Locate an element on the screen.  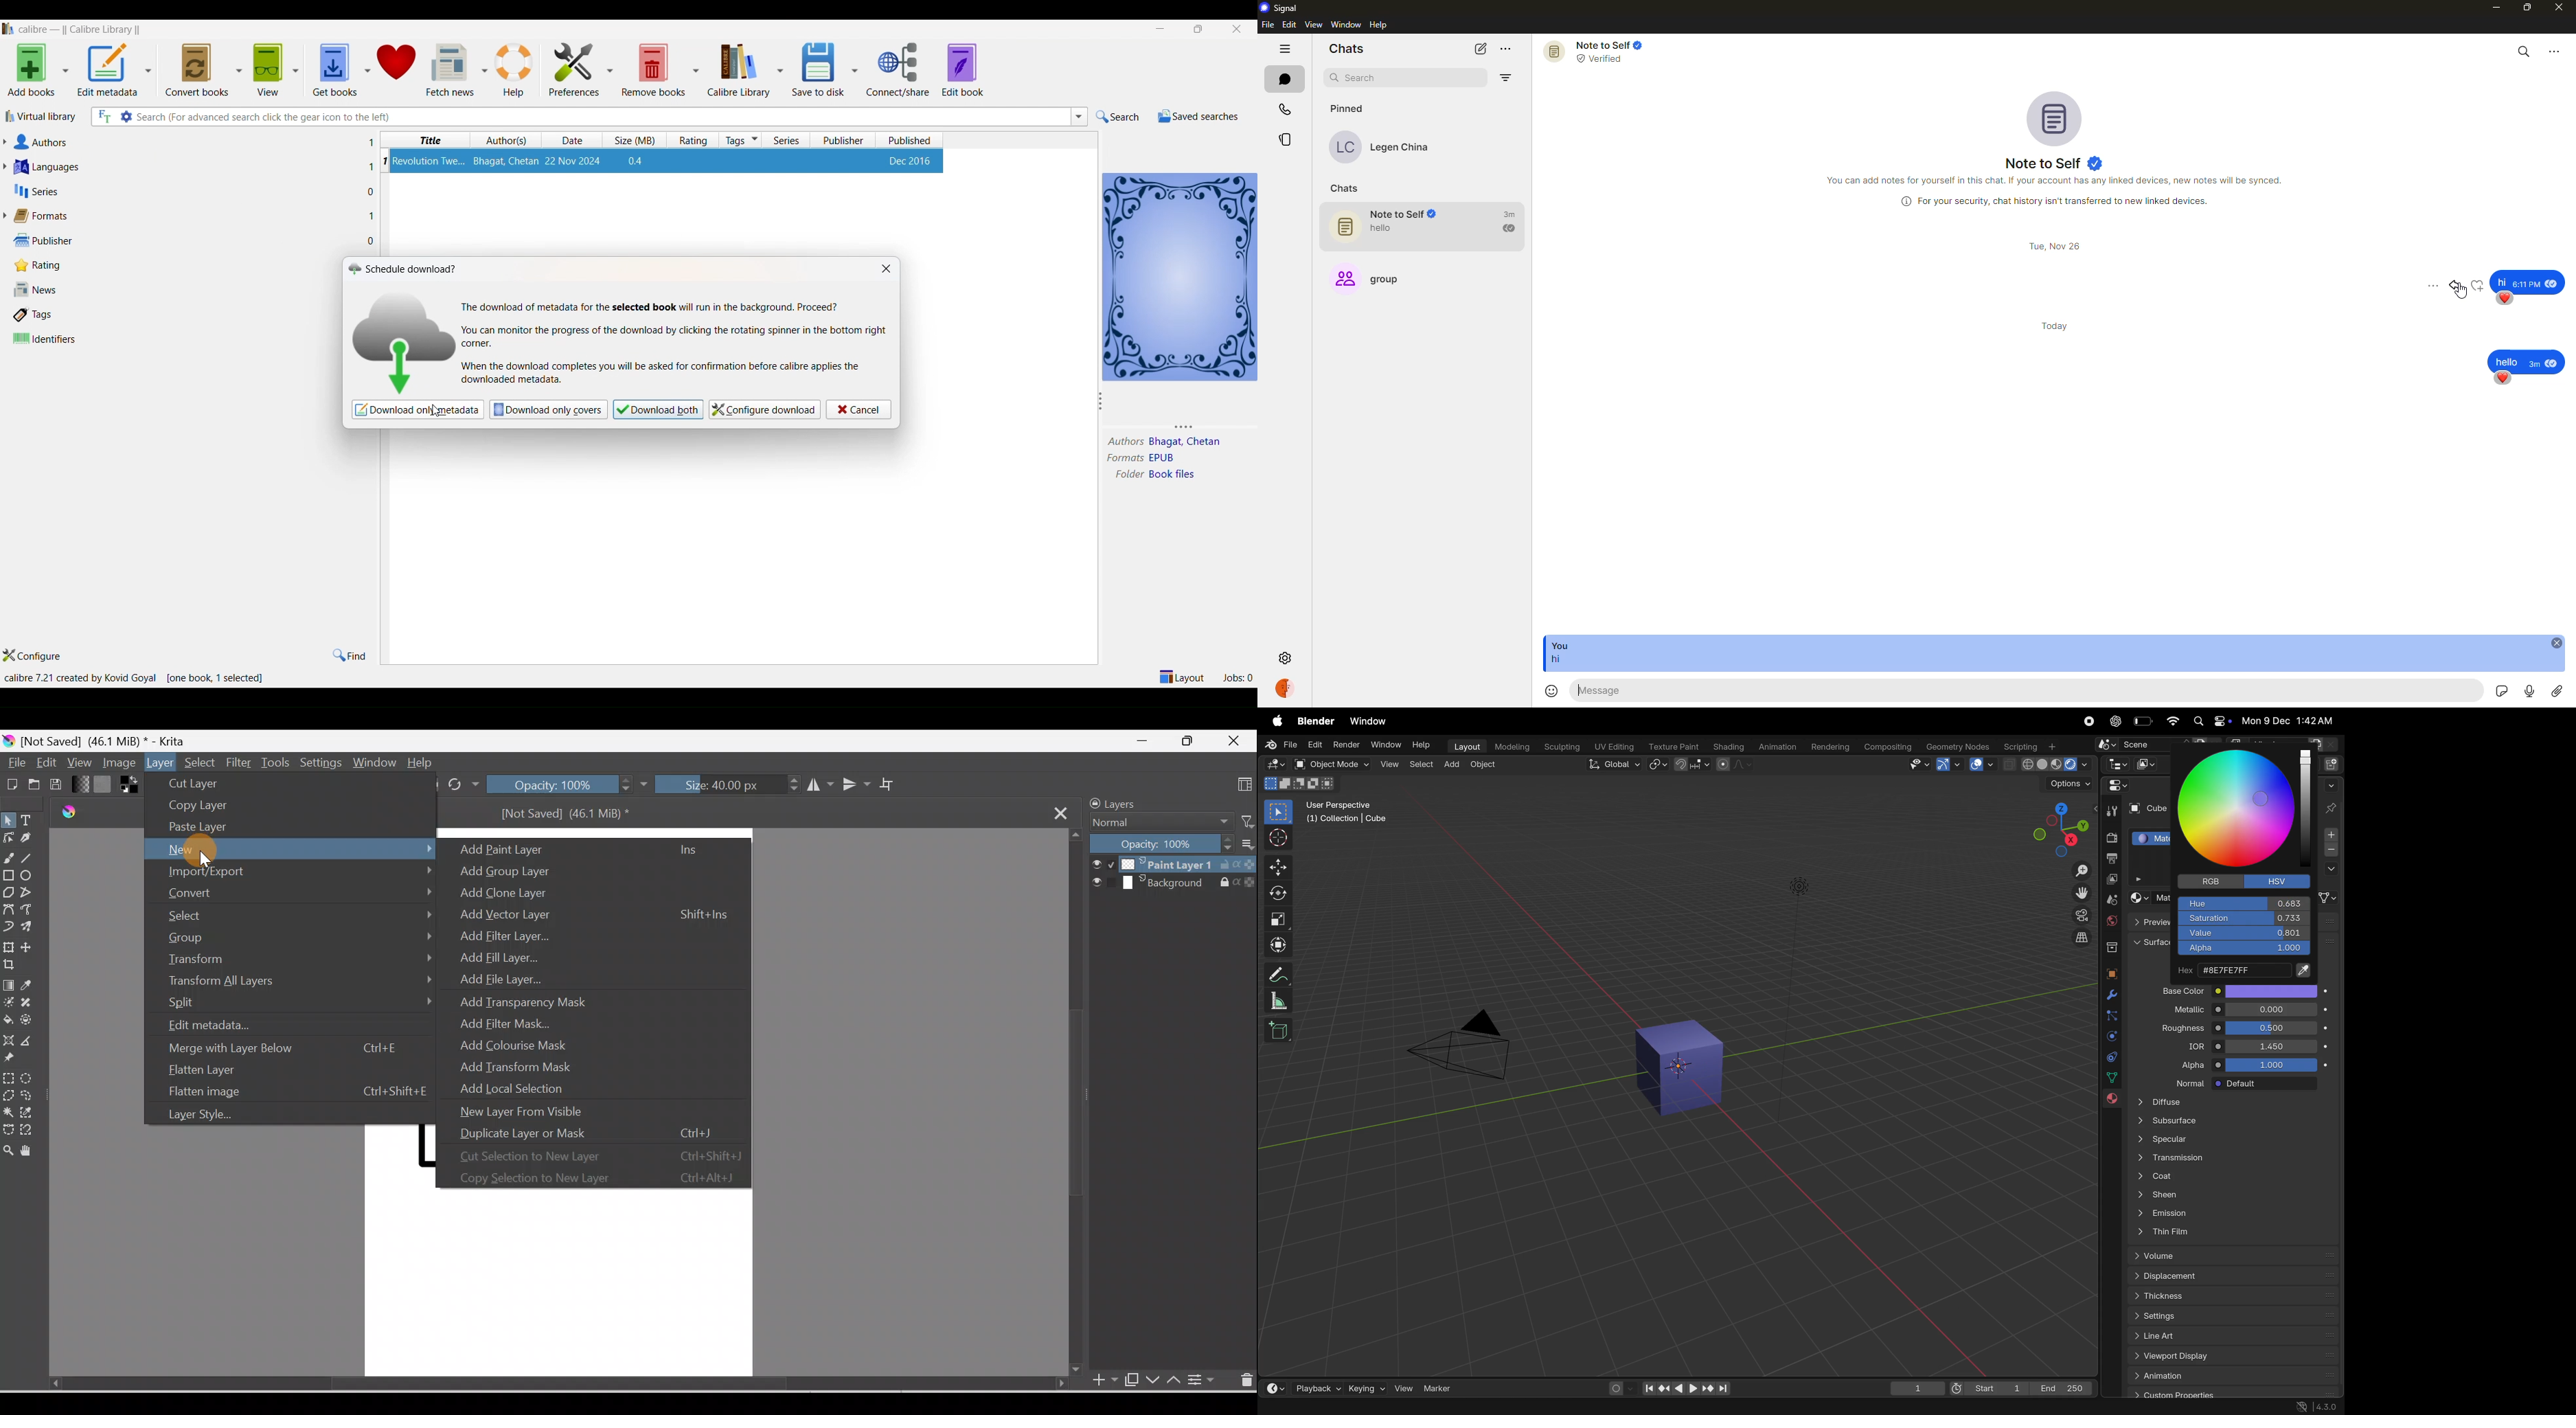
Add  transform mask is located at coordinates (526, 1067).